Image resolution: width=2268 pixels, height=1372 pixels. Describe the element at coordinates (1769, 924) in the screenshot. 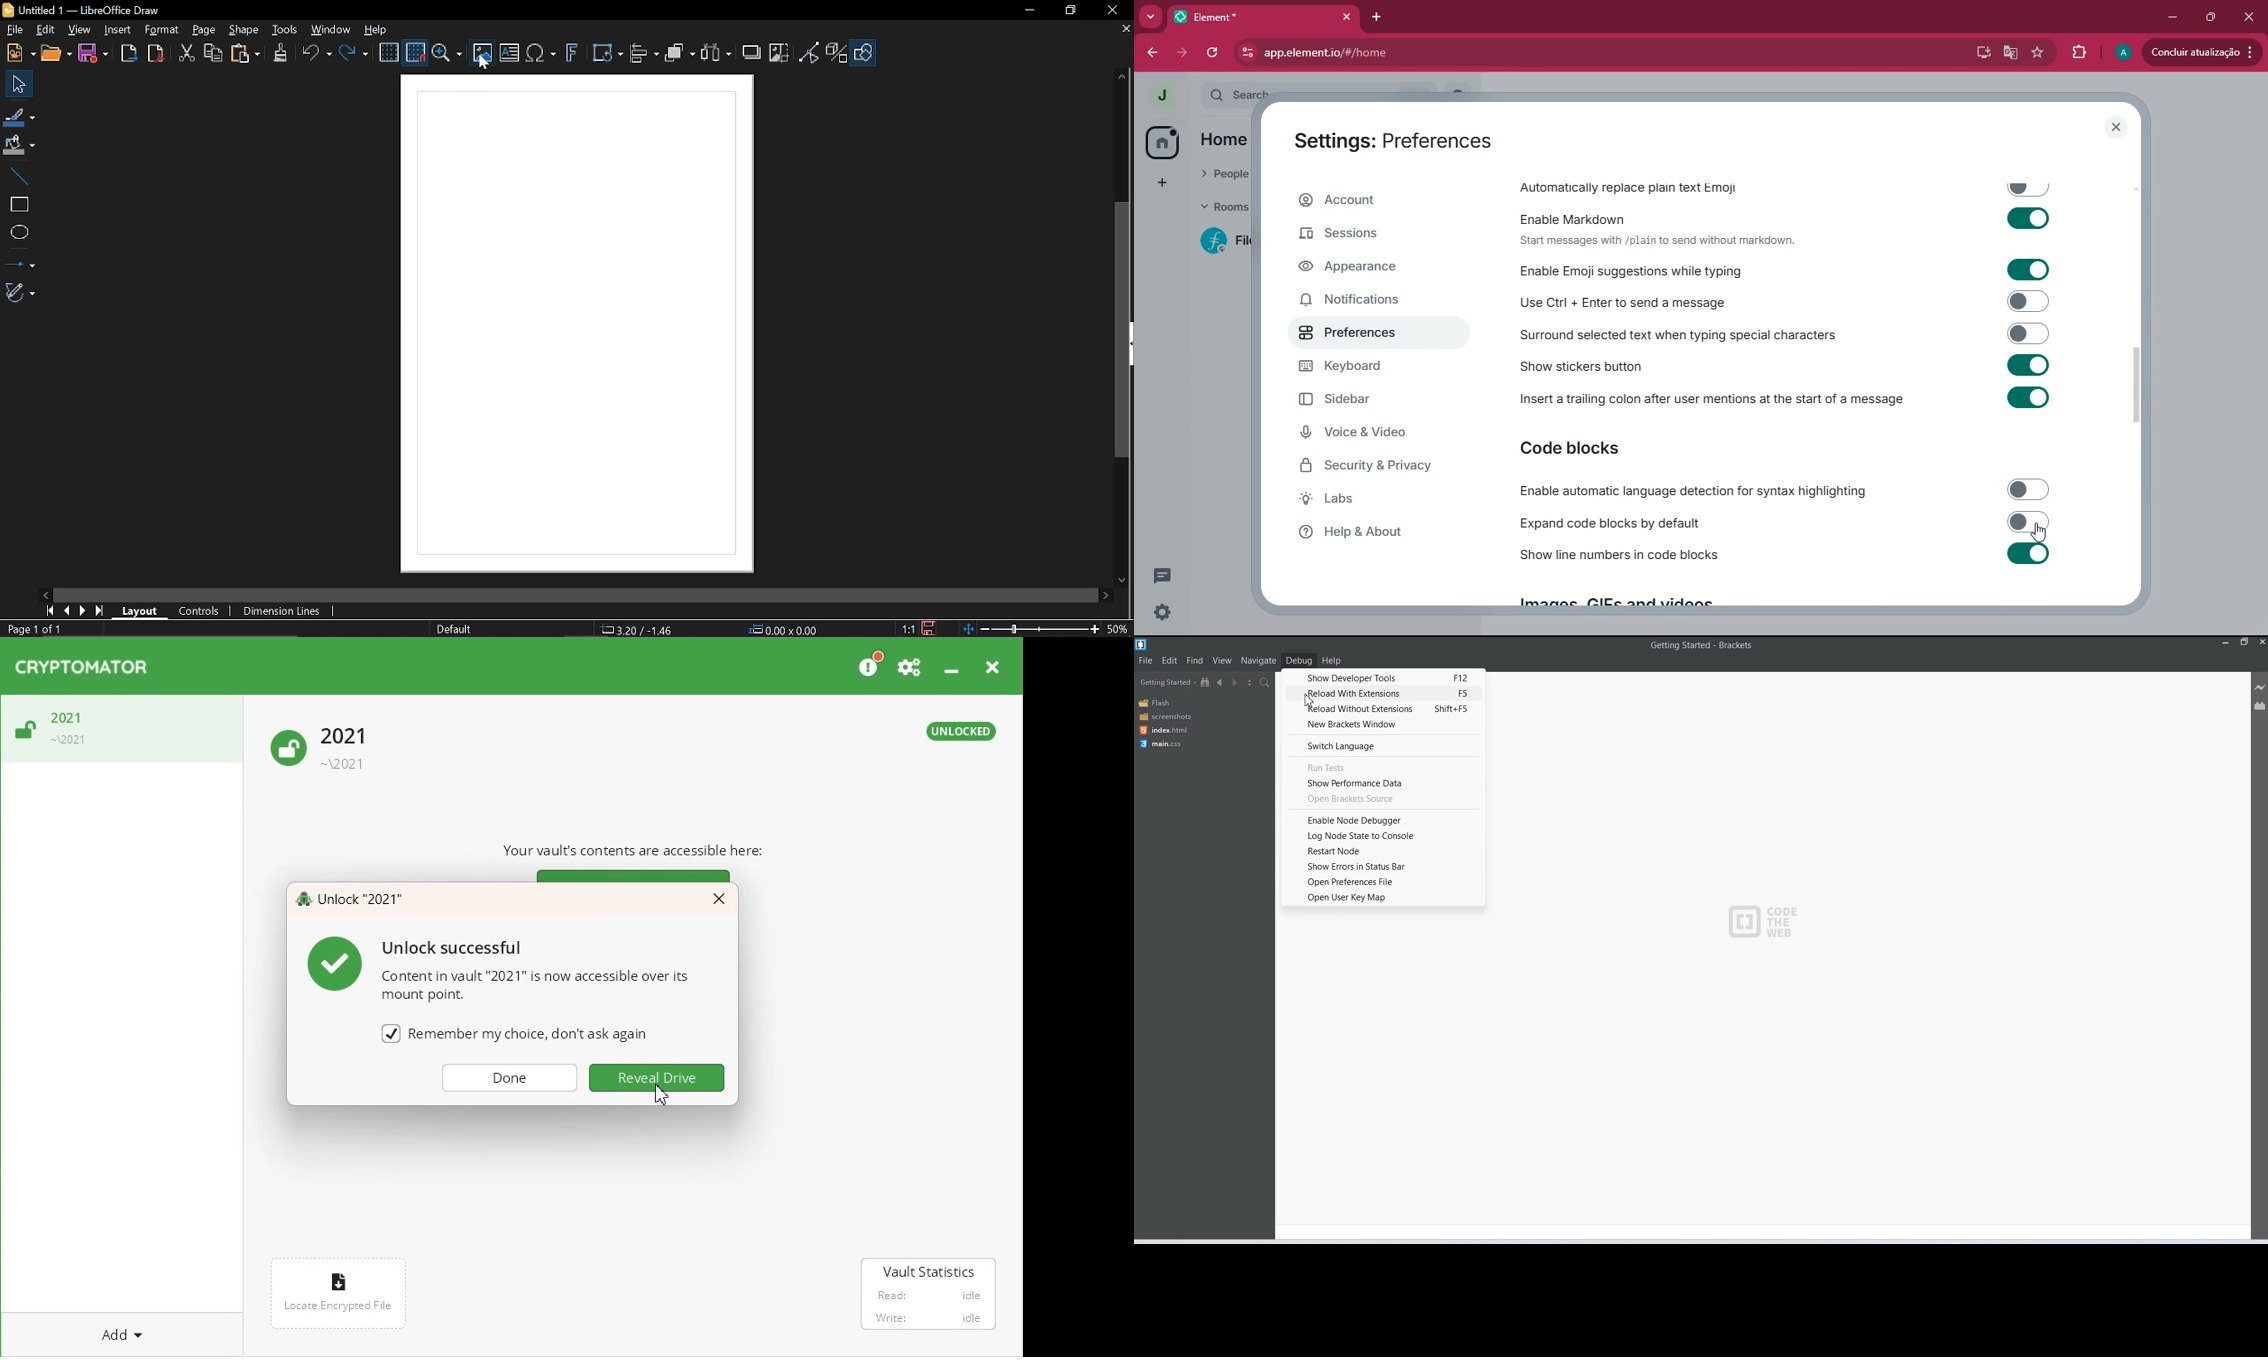

I see `code the web icon` at that location.